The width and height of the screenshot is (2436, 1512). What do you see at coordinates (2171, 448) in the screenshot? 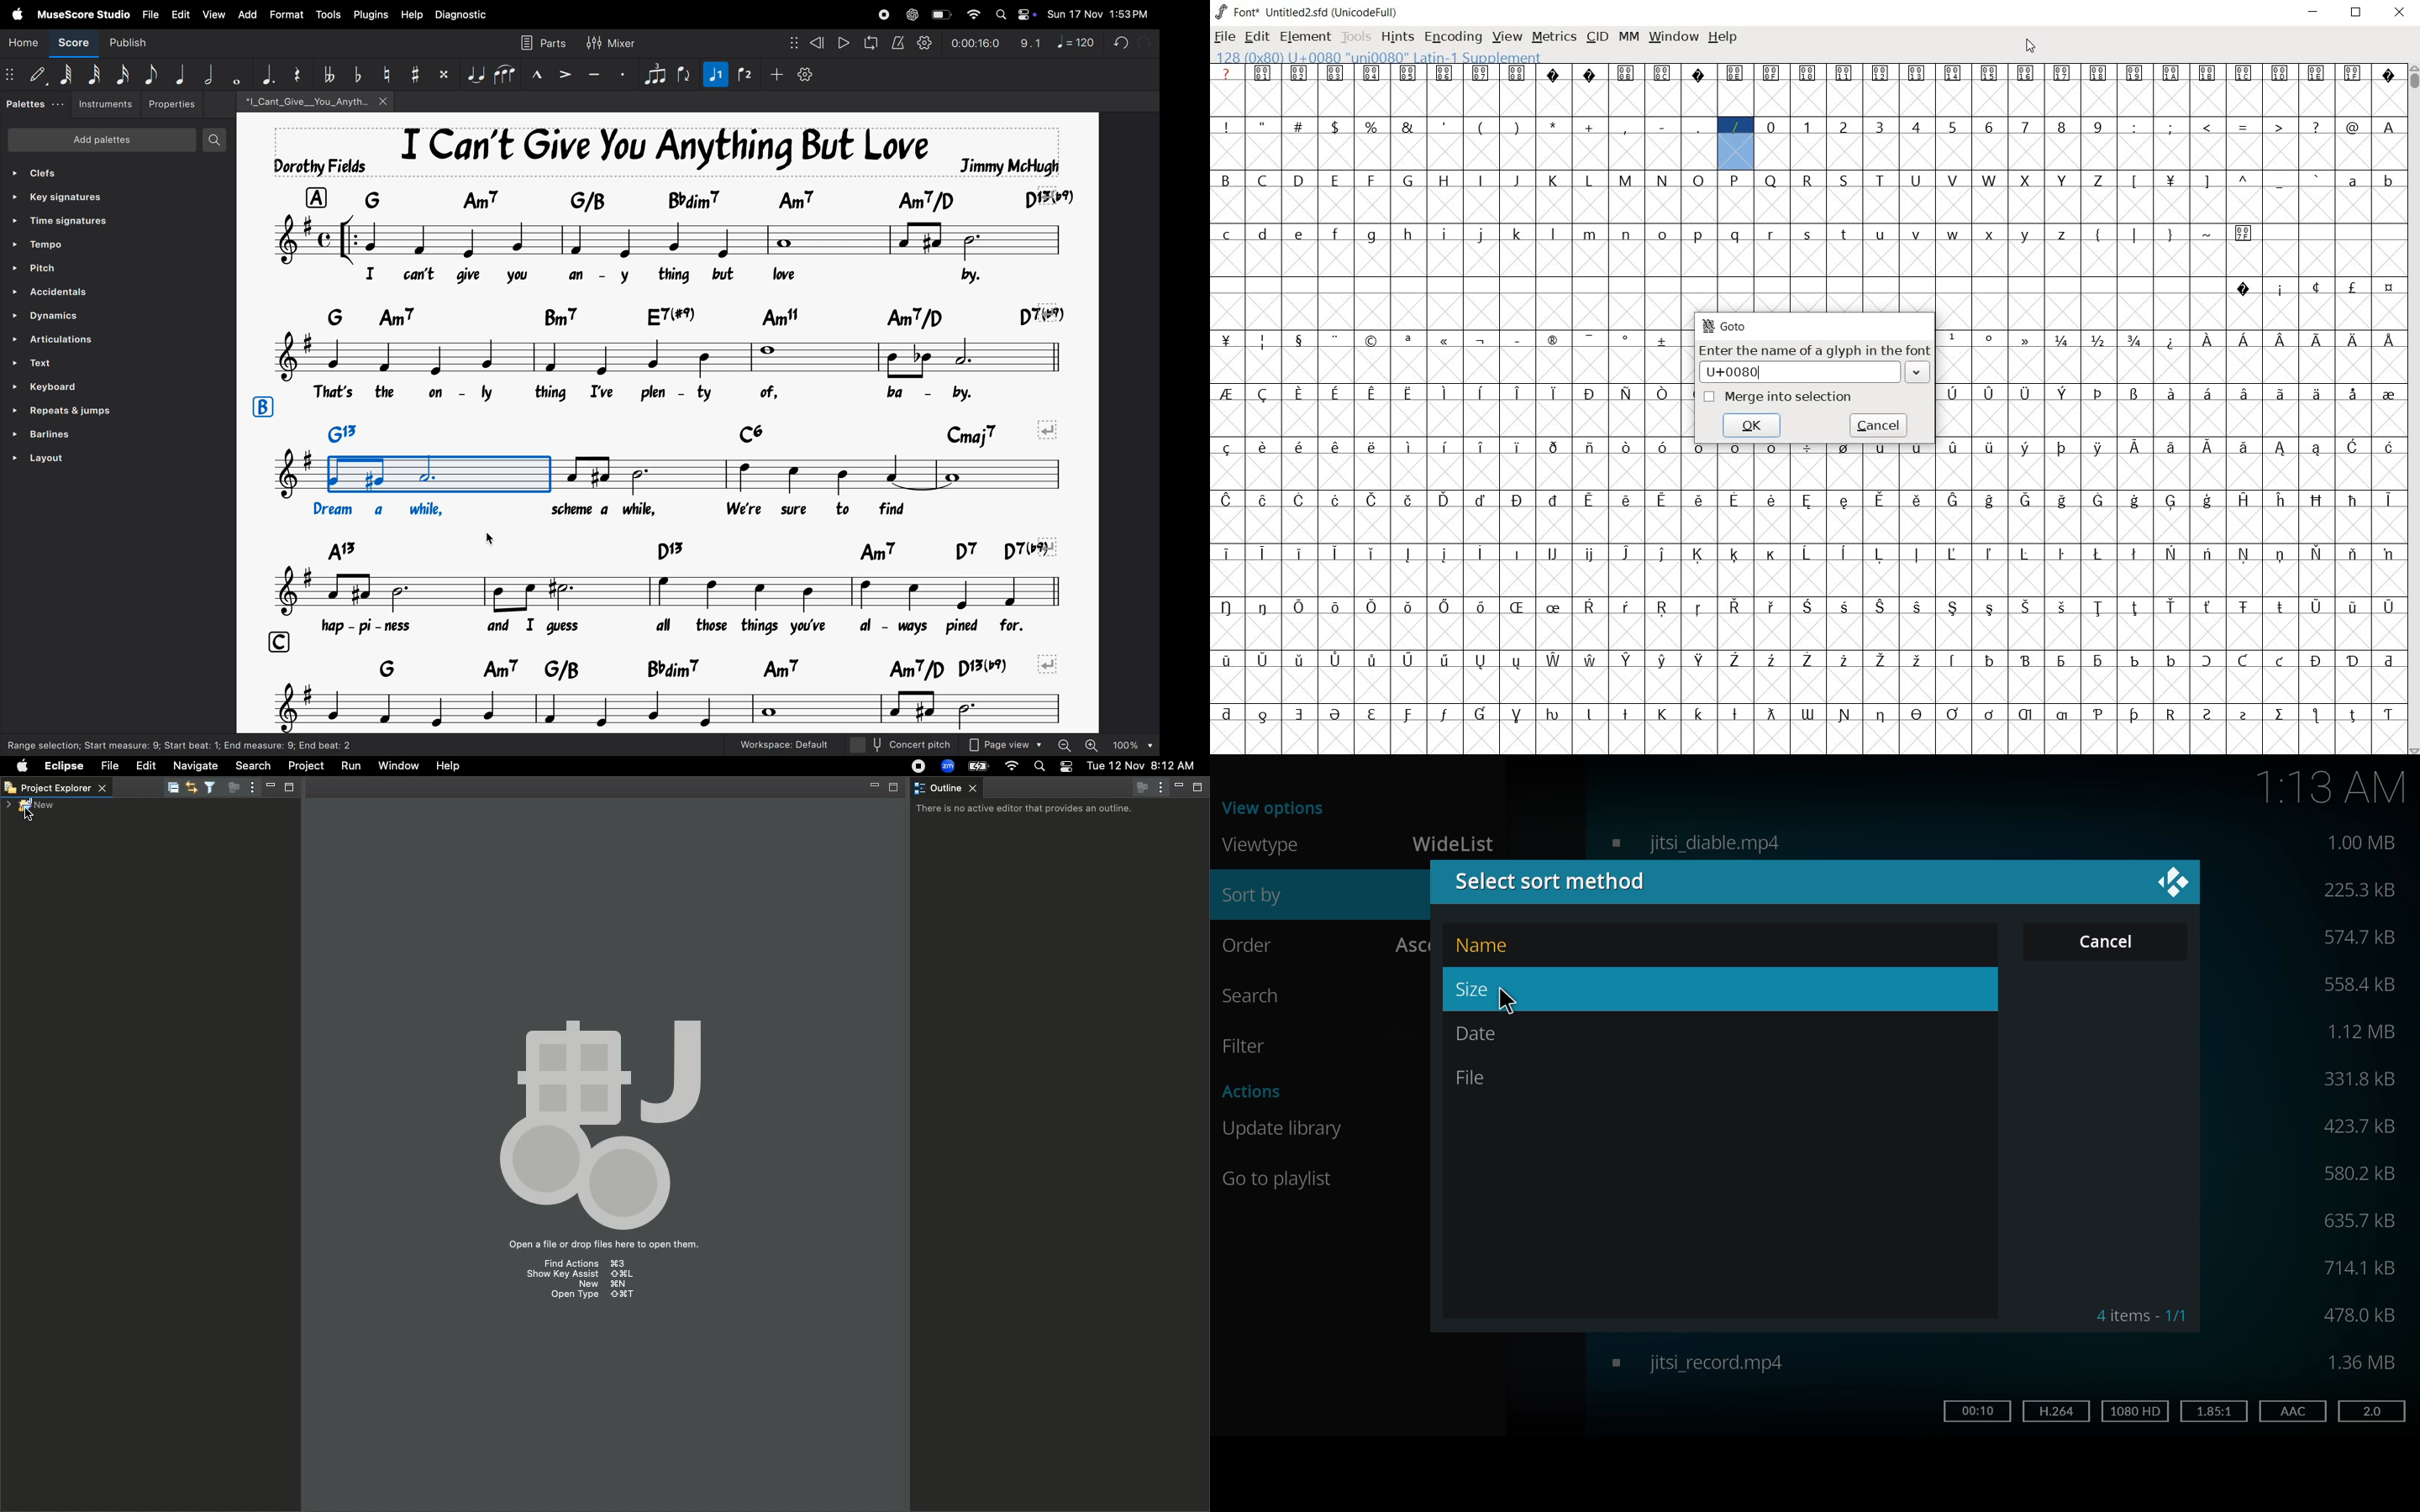
I see `glyph` at bounding box center [2171, 448].